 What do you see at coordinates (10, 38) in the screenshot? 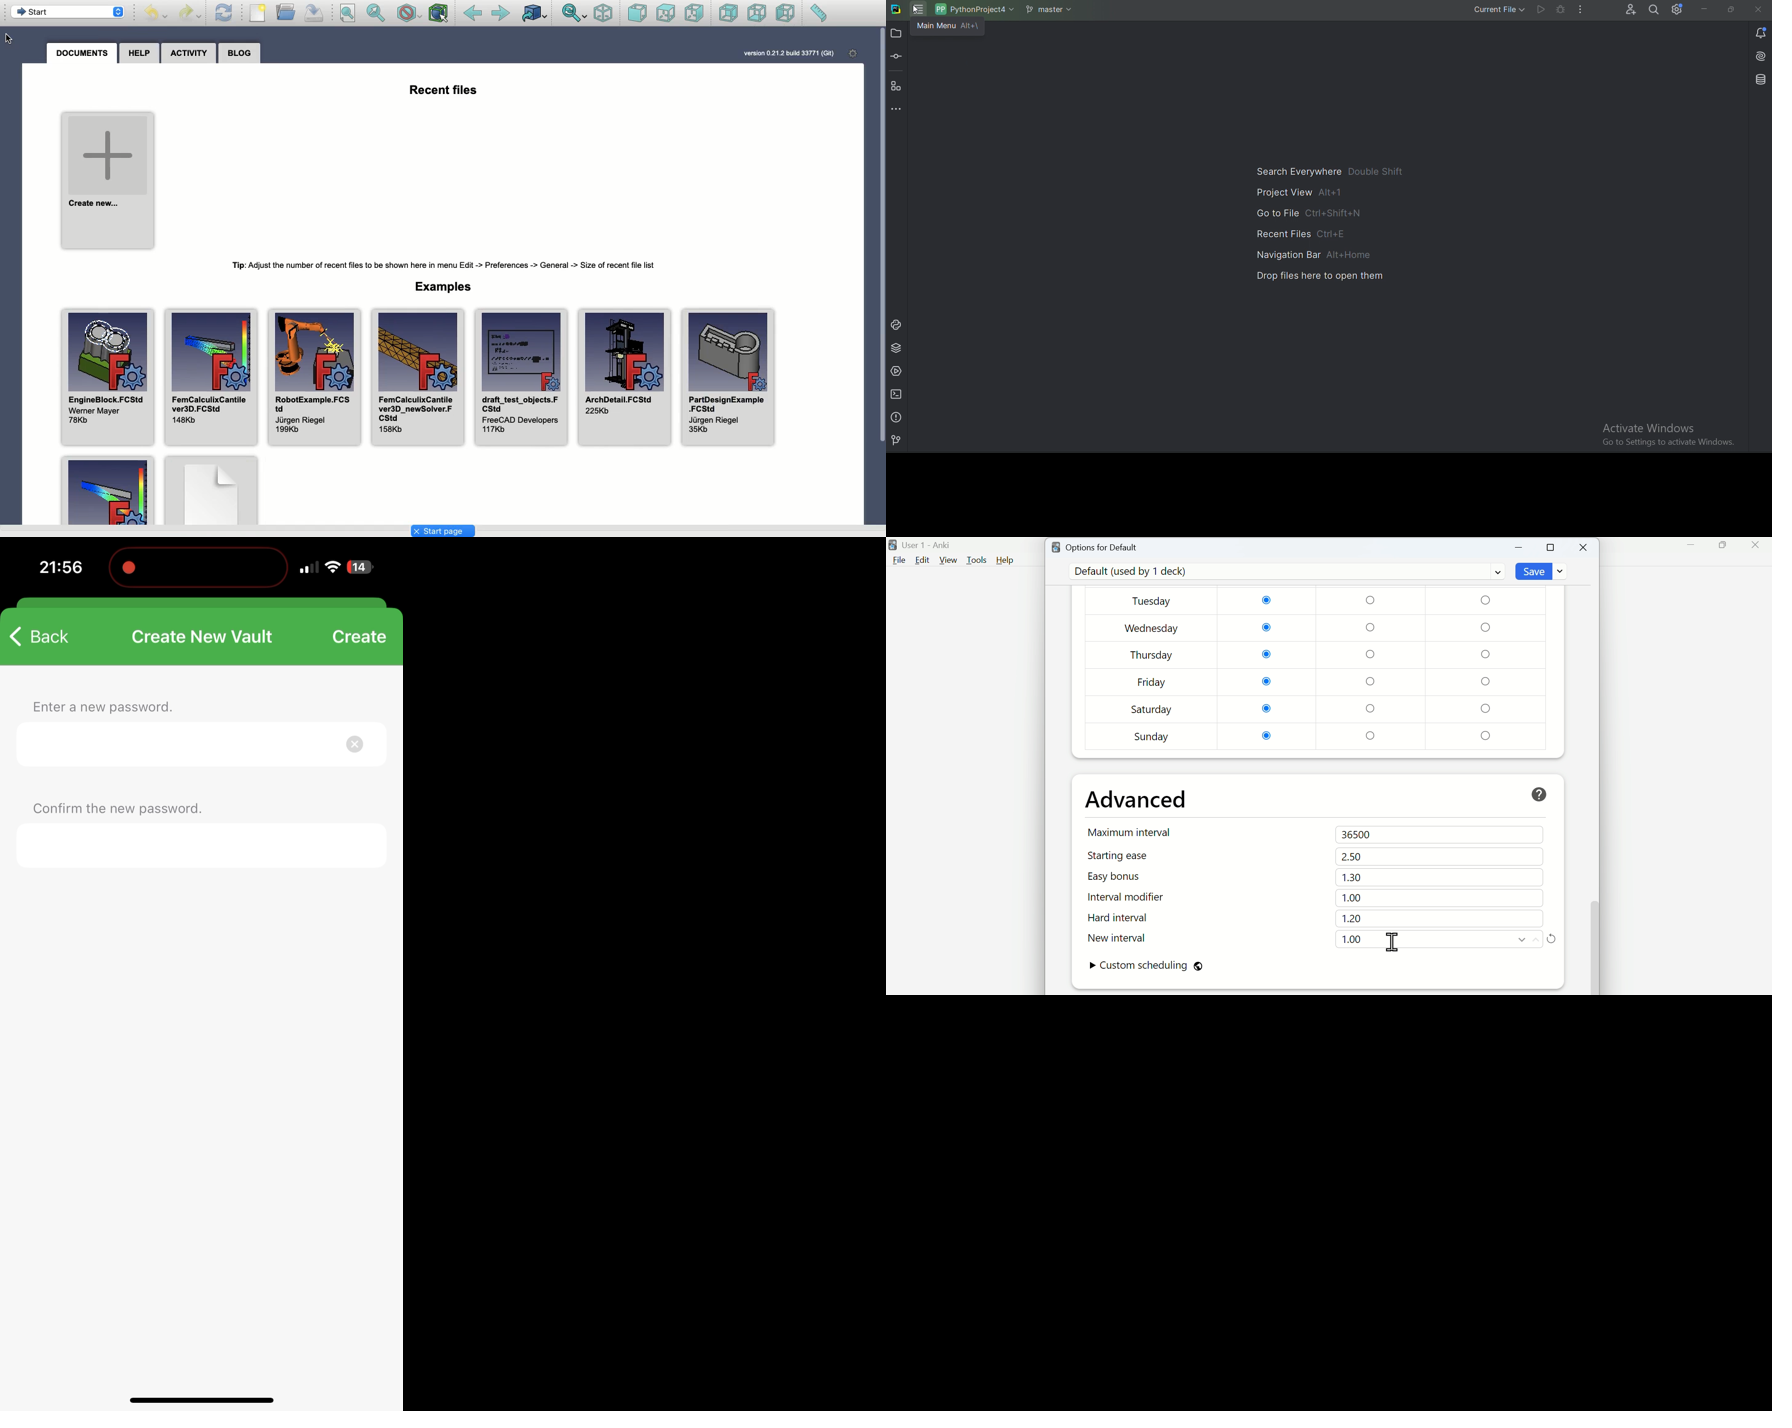
I see `Cursor` at bounding box center [10, 38].